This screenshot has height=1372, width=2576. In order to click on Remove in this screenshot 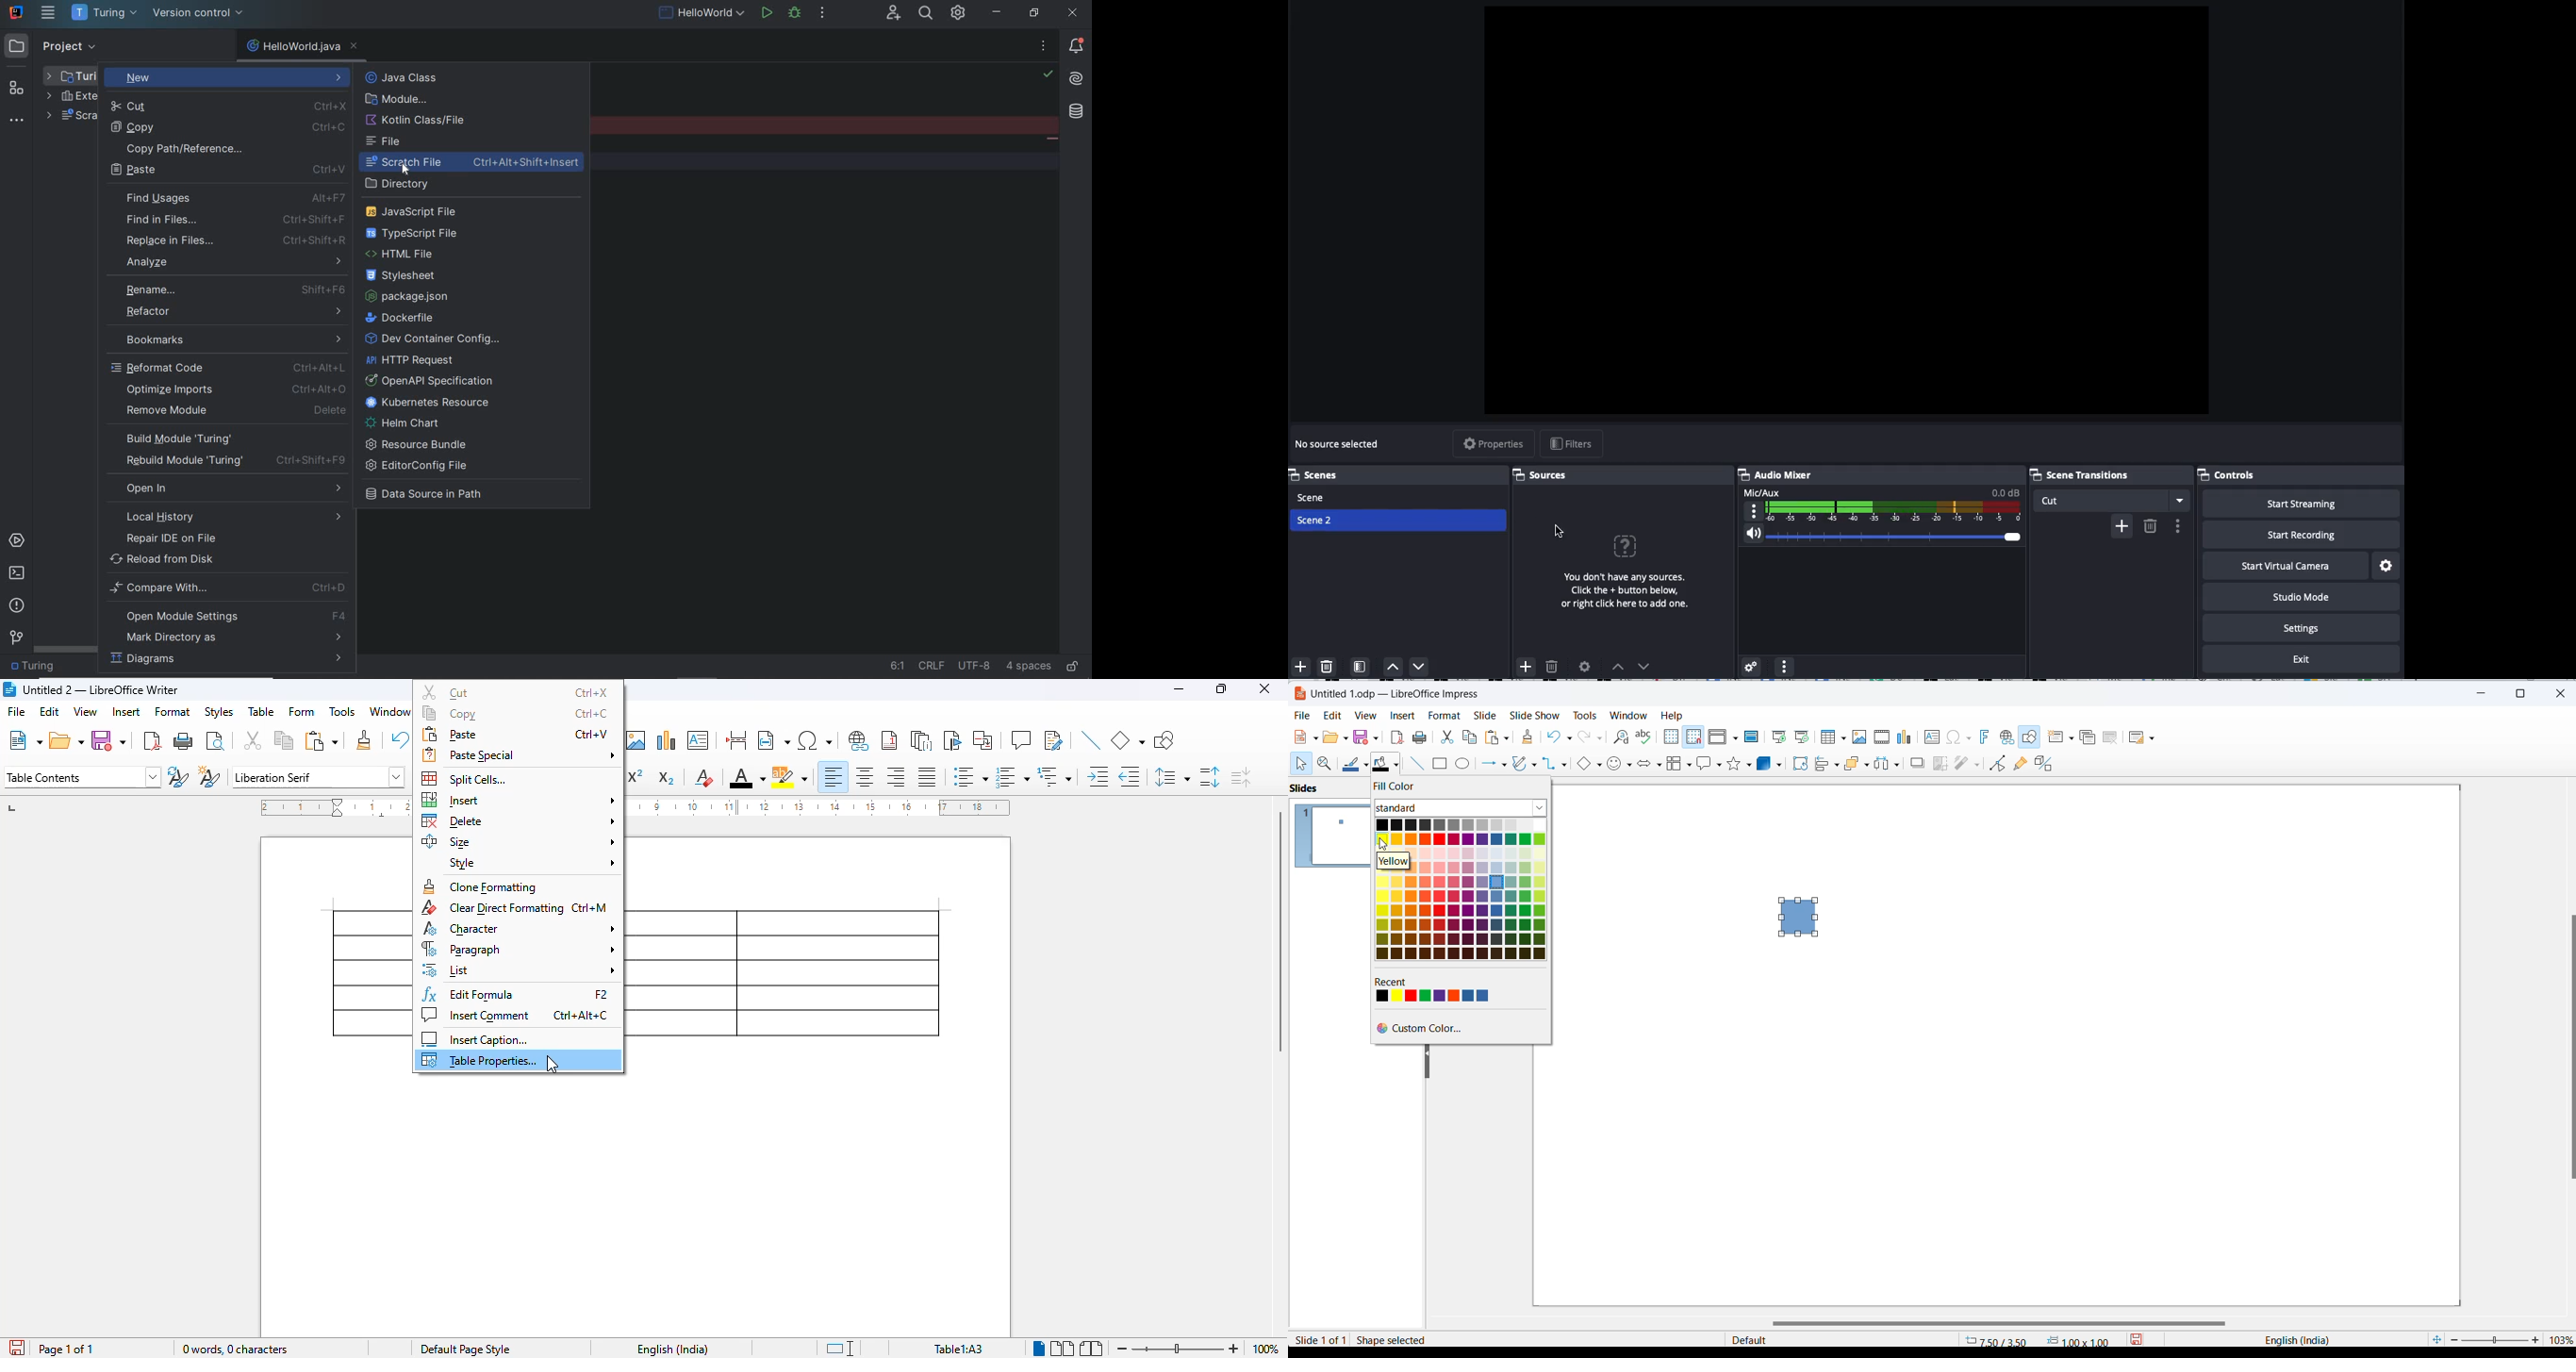, I will do `click(1326, 665)`.